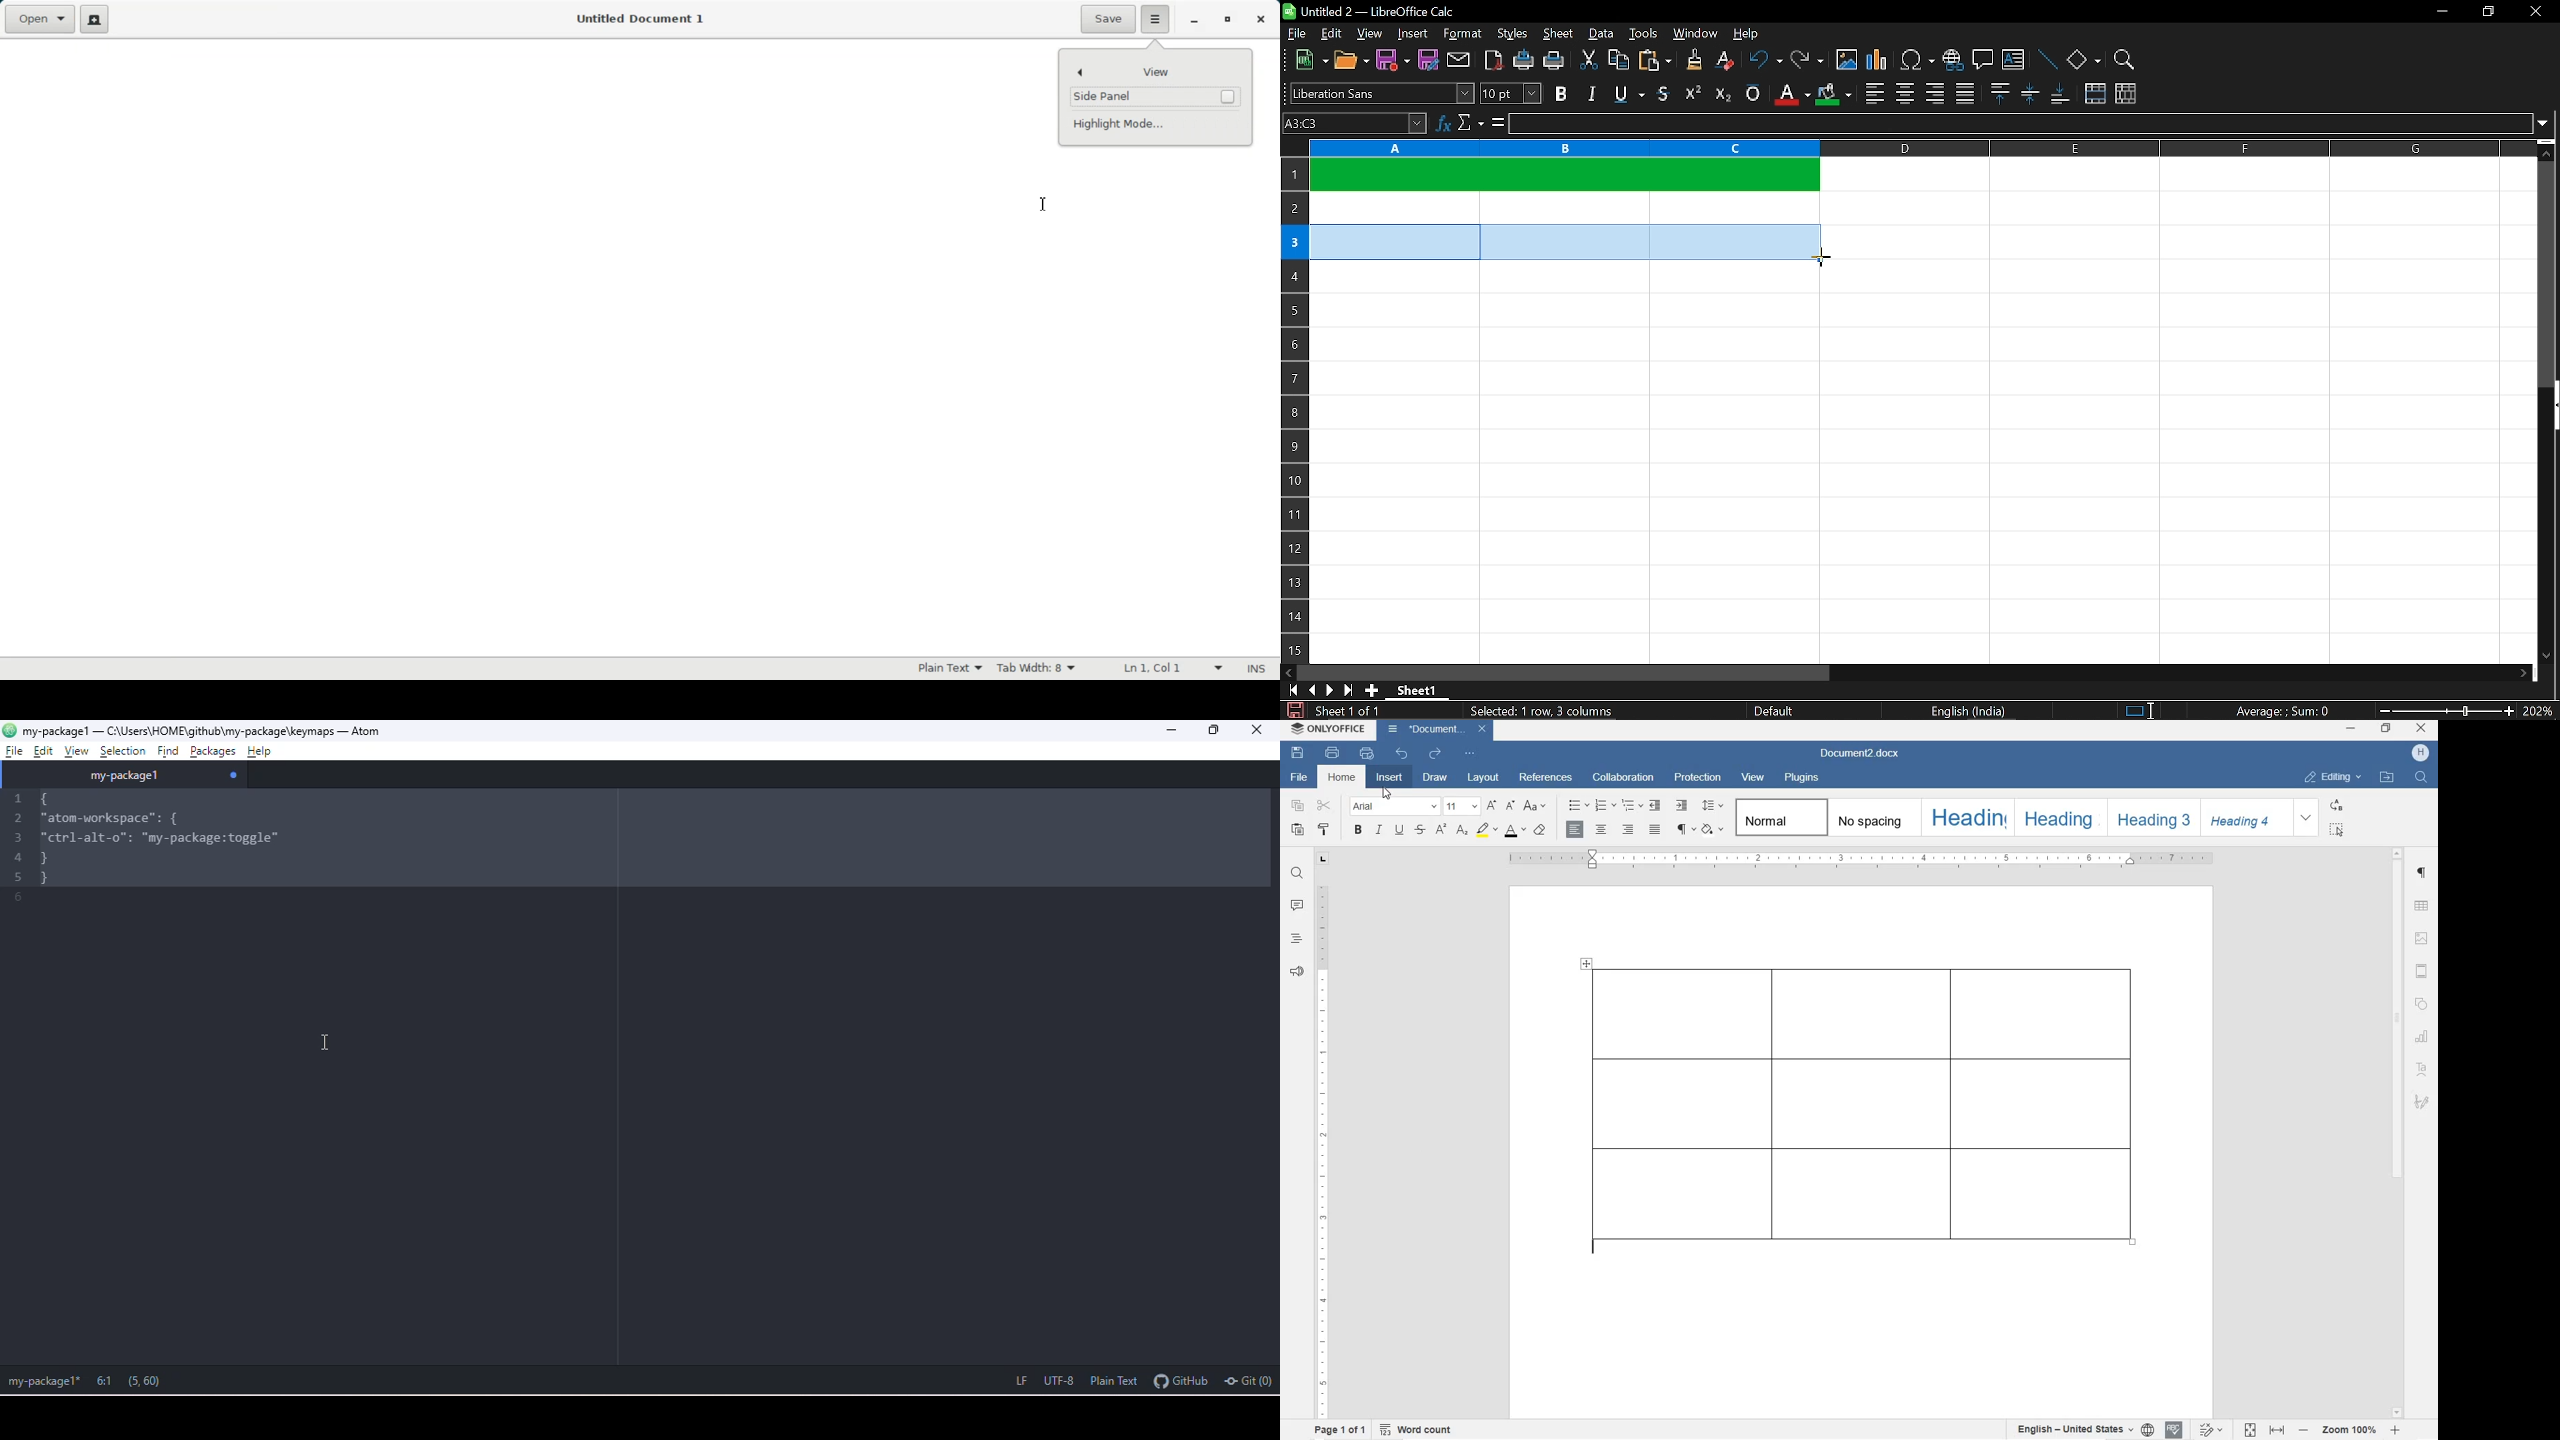  I want to click on image settings, so click(2421, 939).